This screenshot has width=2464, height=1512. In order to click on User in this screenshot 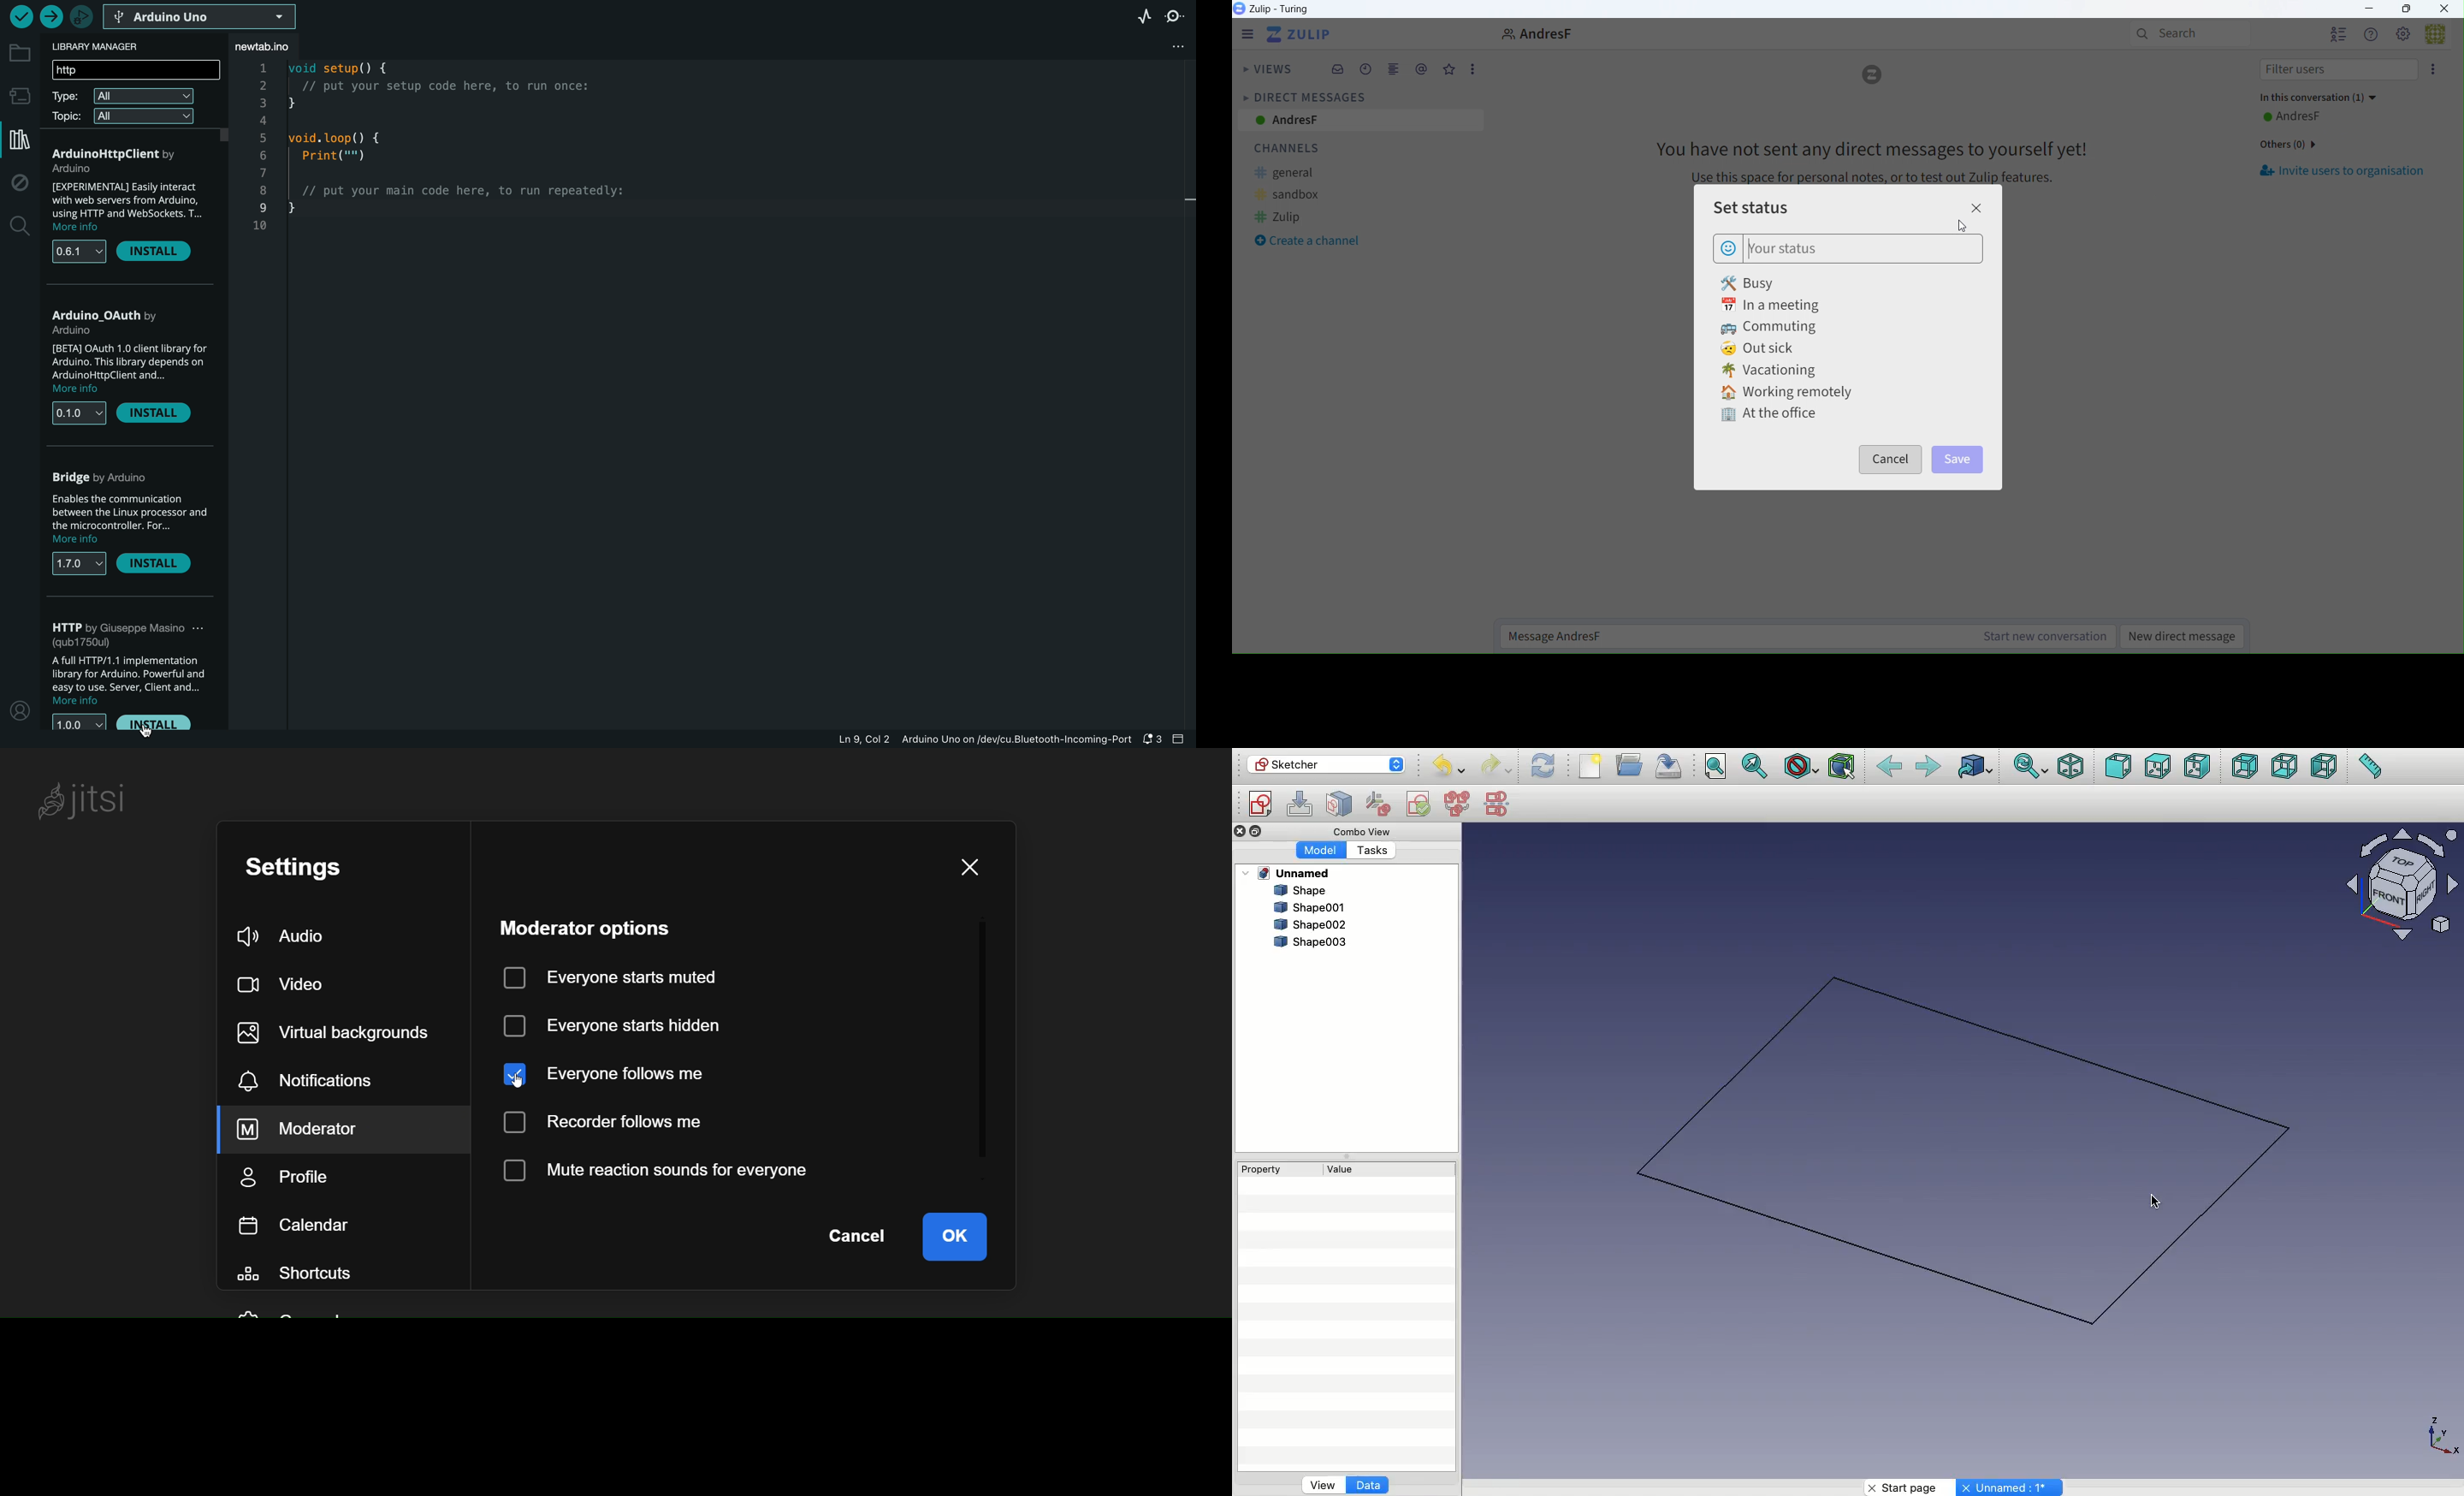, I will do `click(2442, 39)`.